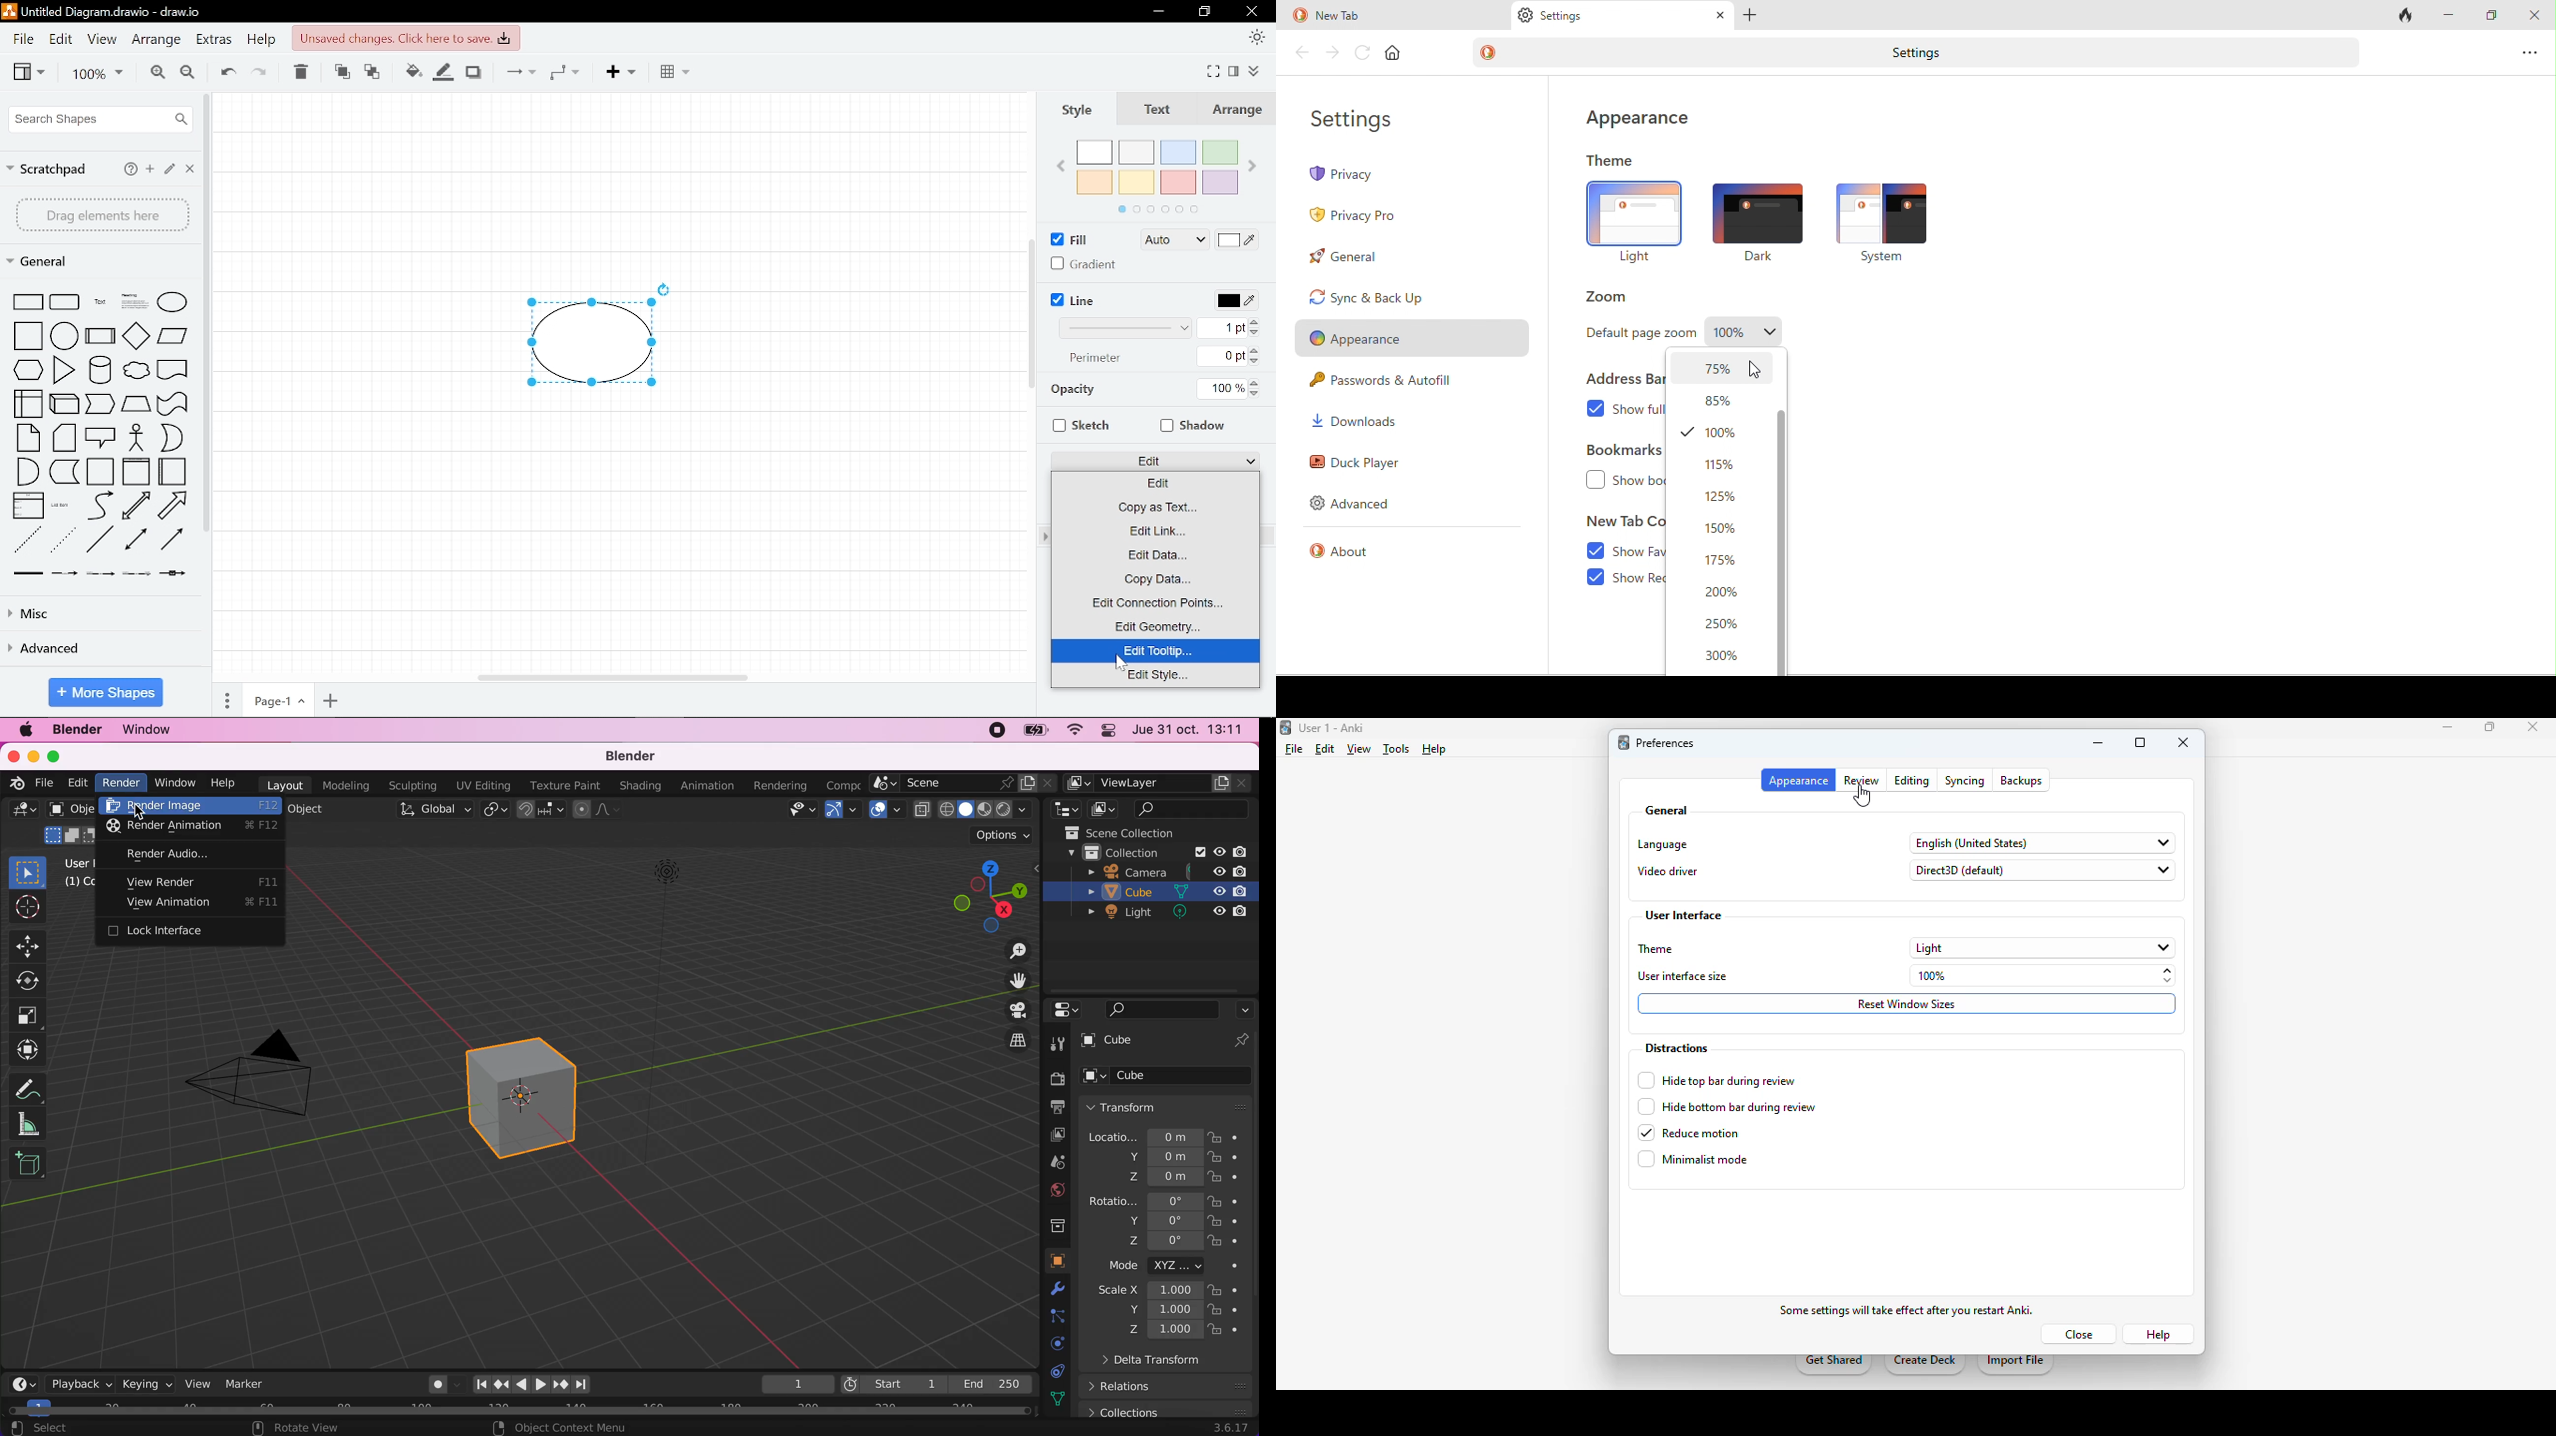 This screenshot has height=1456, width=2576. What do you see at coordinates (25, 1049) in the screenshot?
I see `transform` at bounding box center [25, 1049].